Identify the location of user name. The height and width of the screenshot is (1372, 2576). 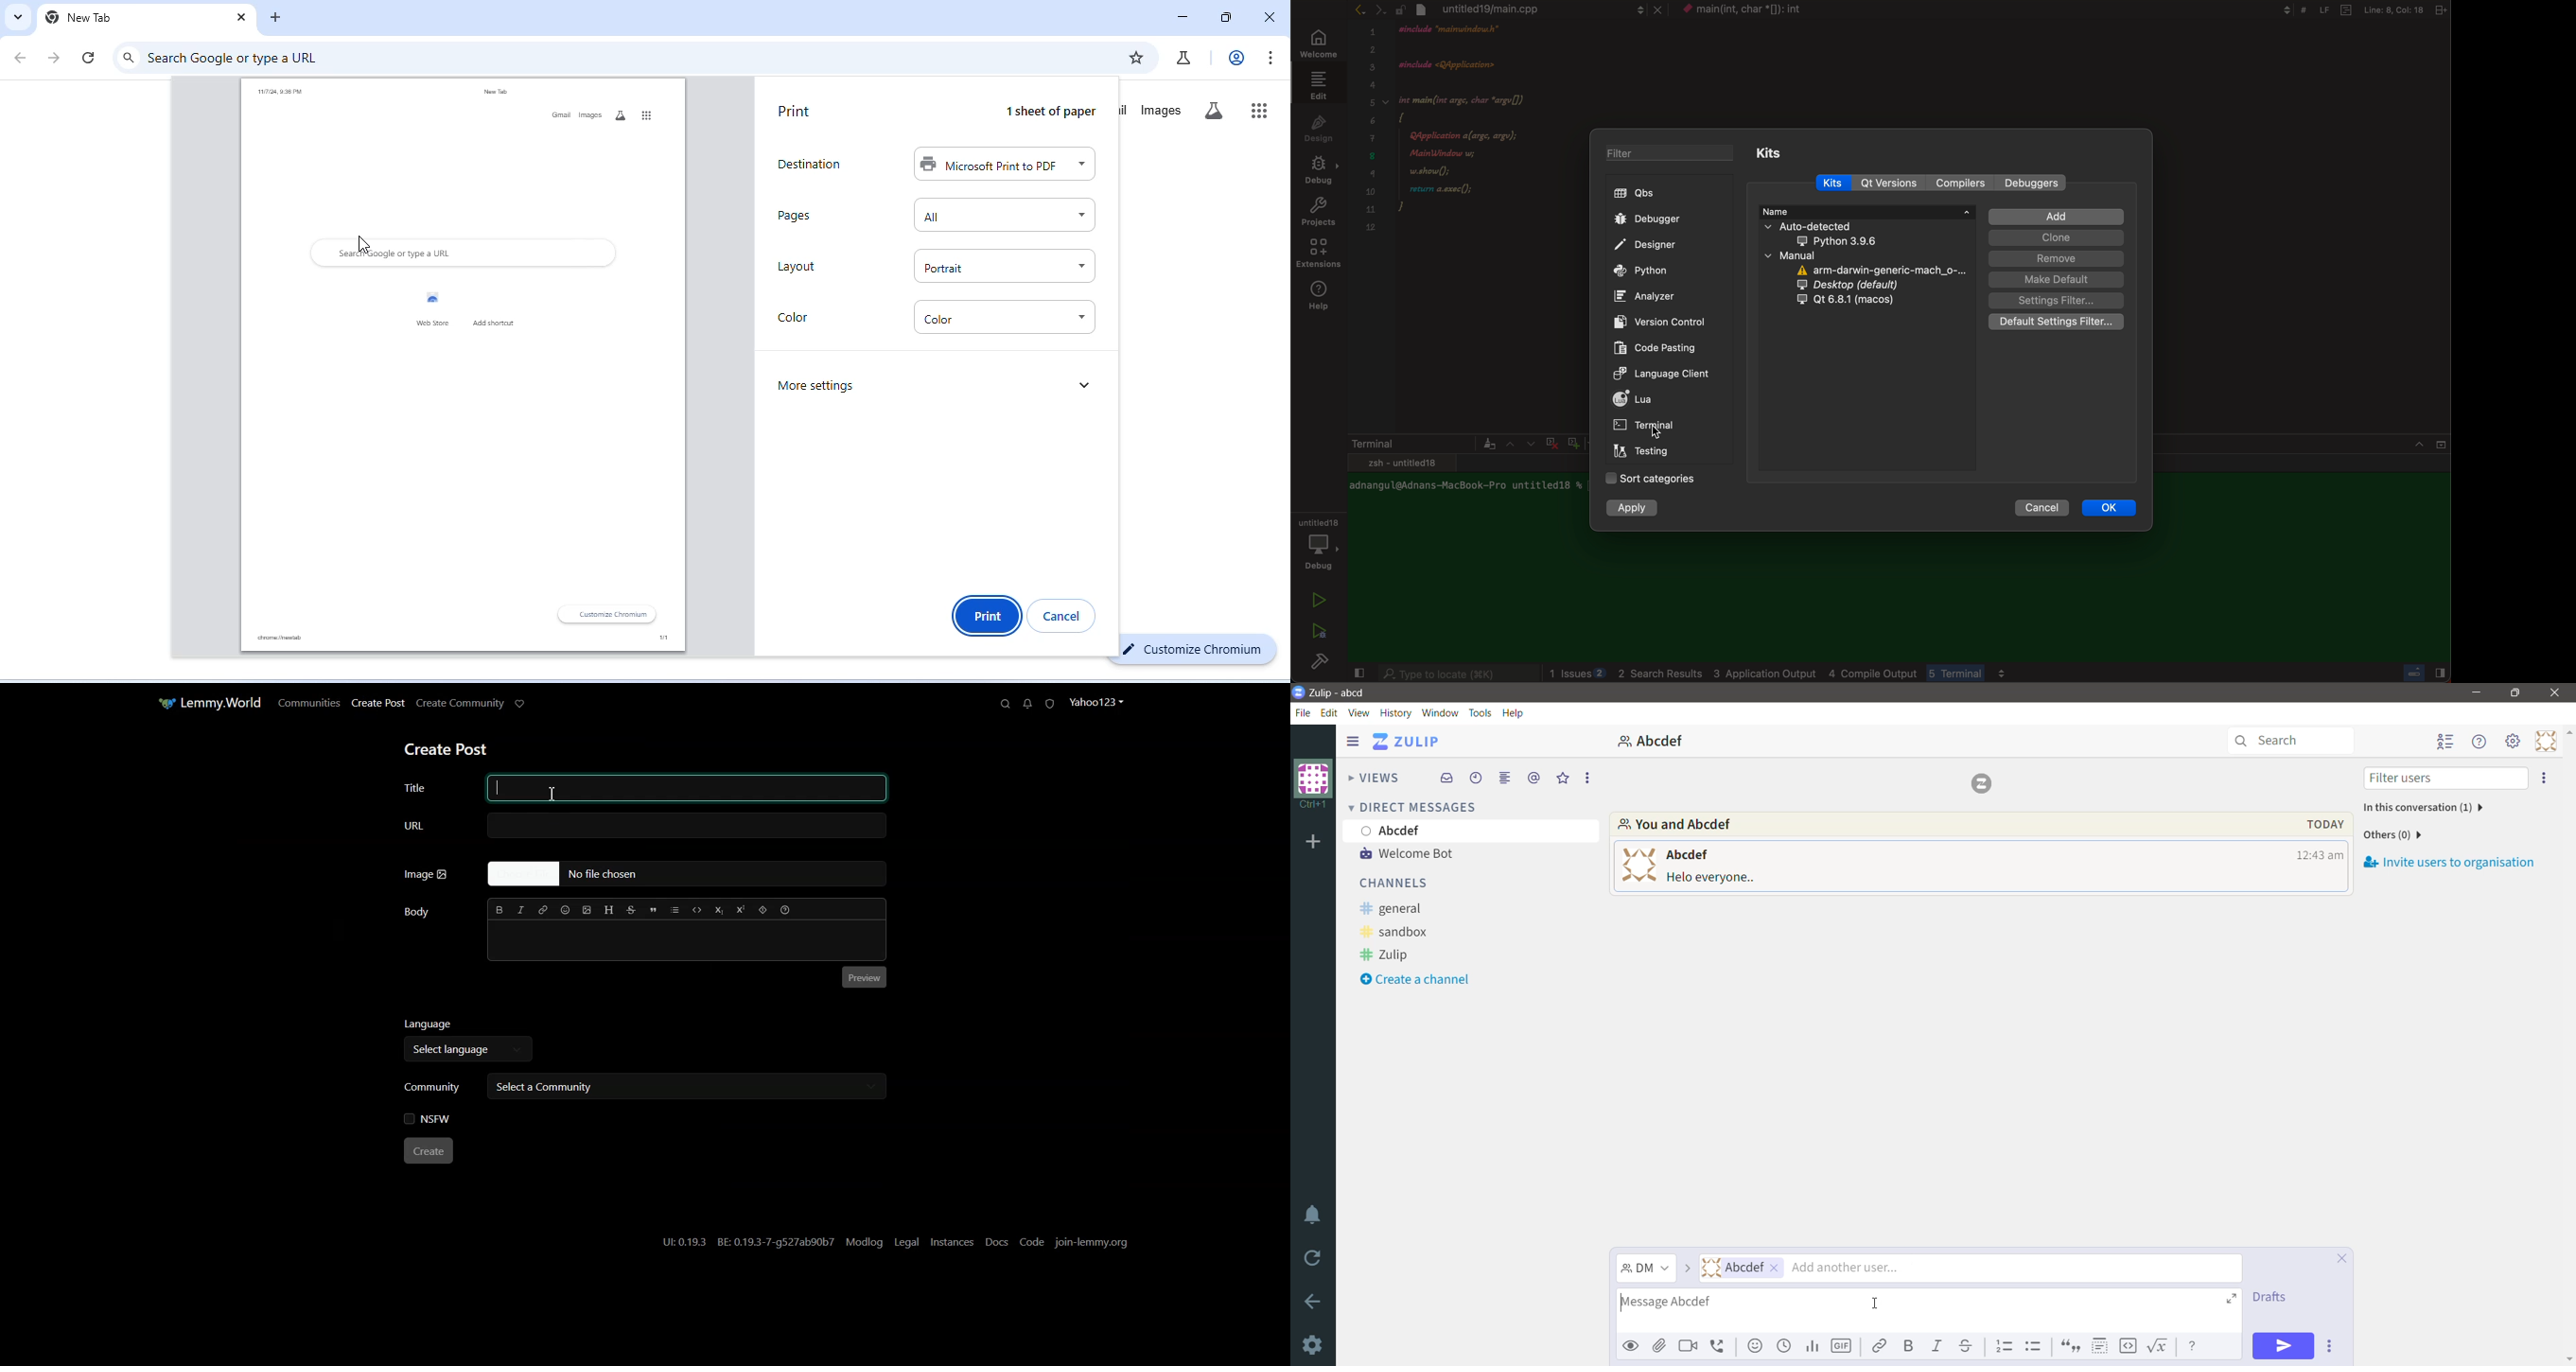
(1687, 854).